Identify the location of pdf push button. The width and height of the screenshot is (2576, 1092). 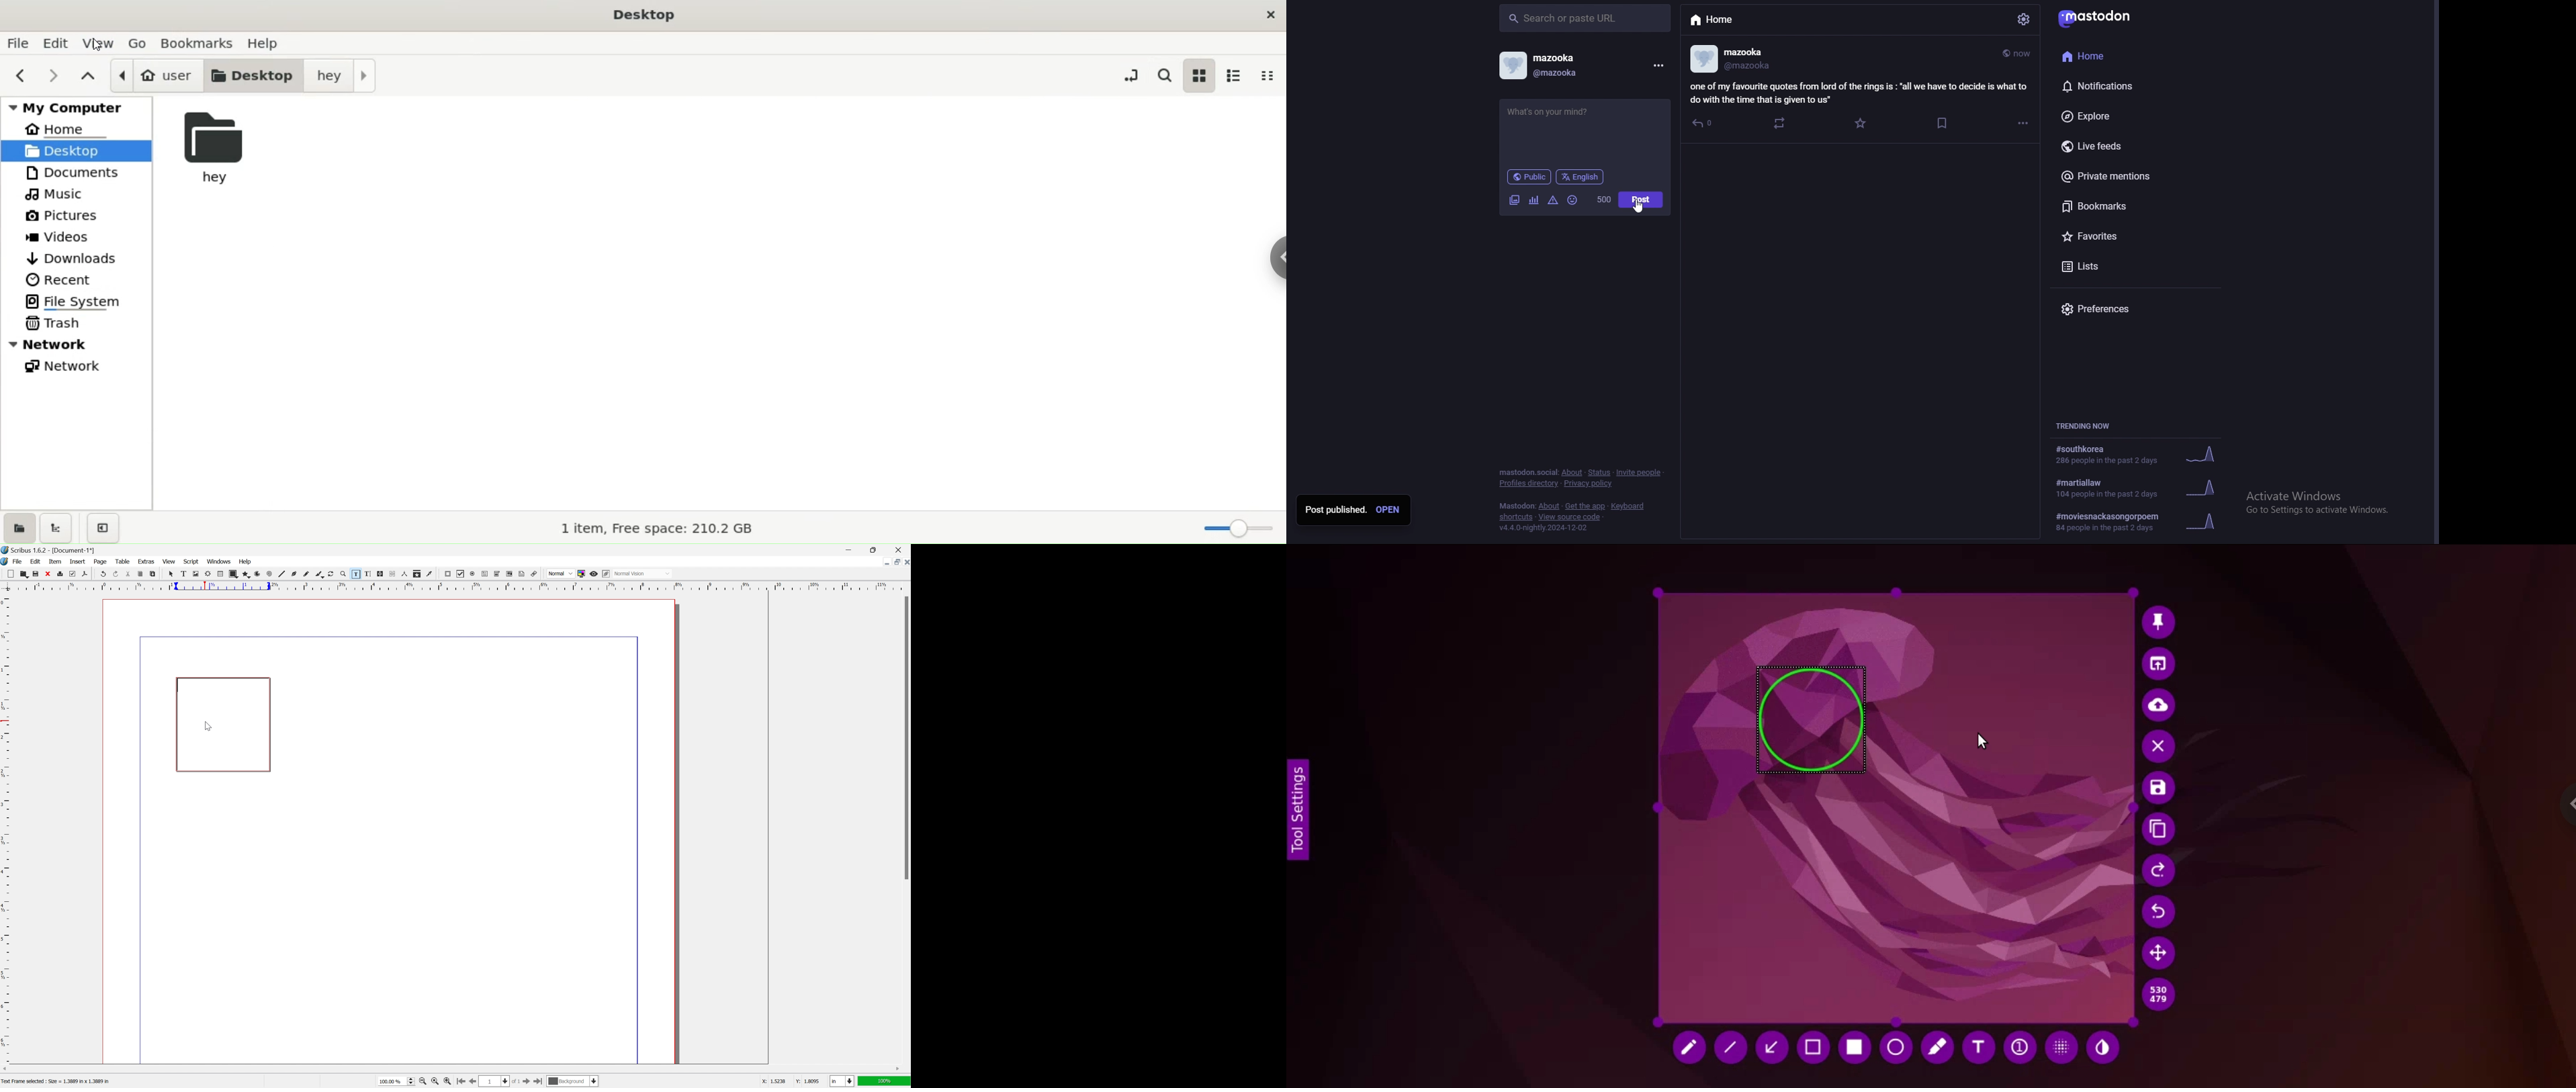
(448, 574).